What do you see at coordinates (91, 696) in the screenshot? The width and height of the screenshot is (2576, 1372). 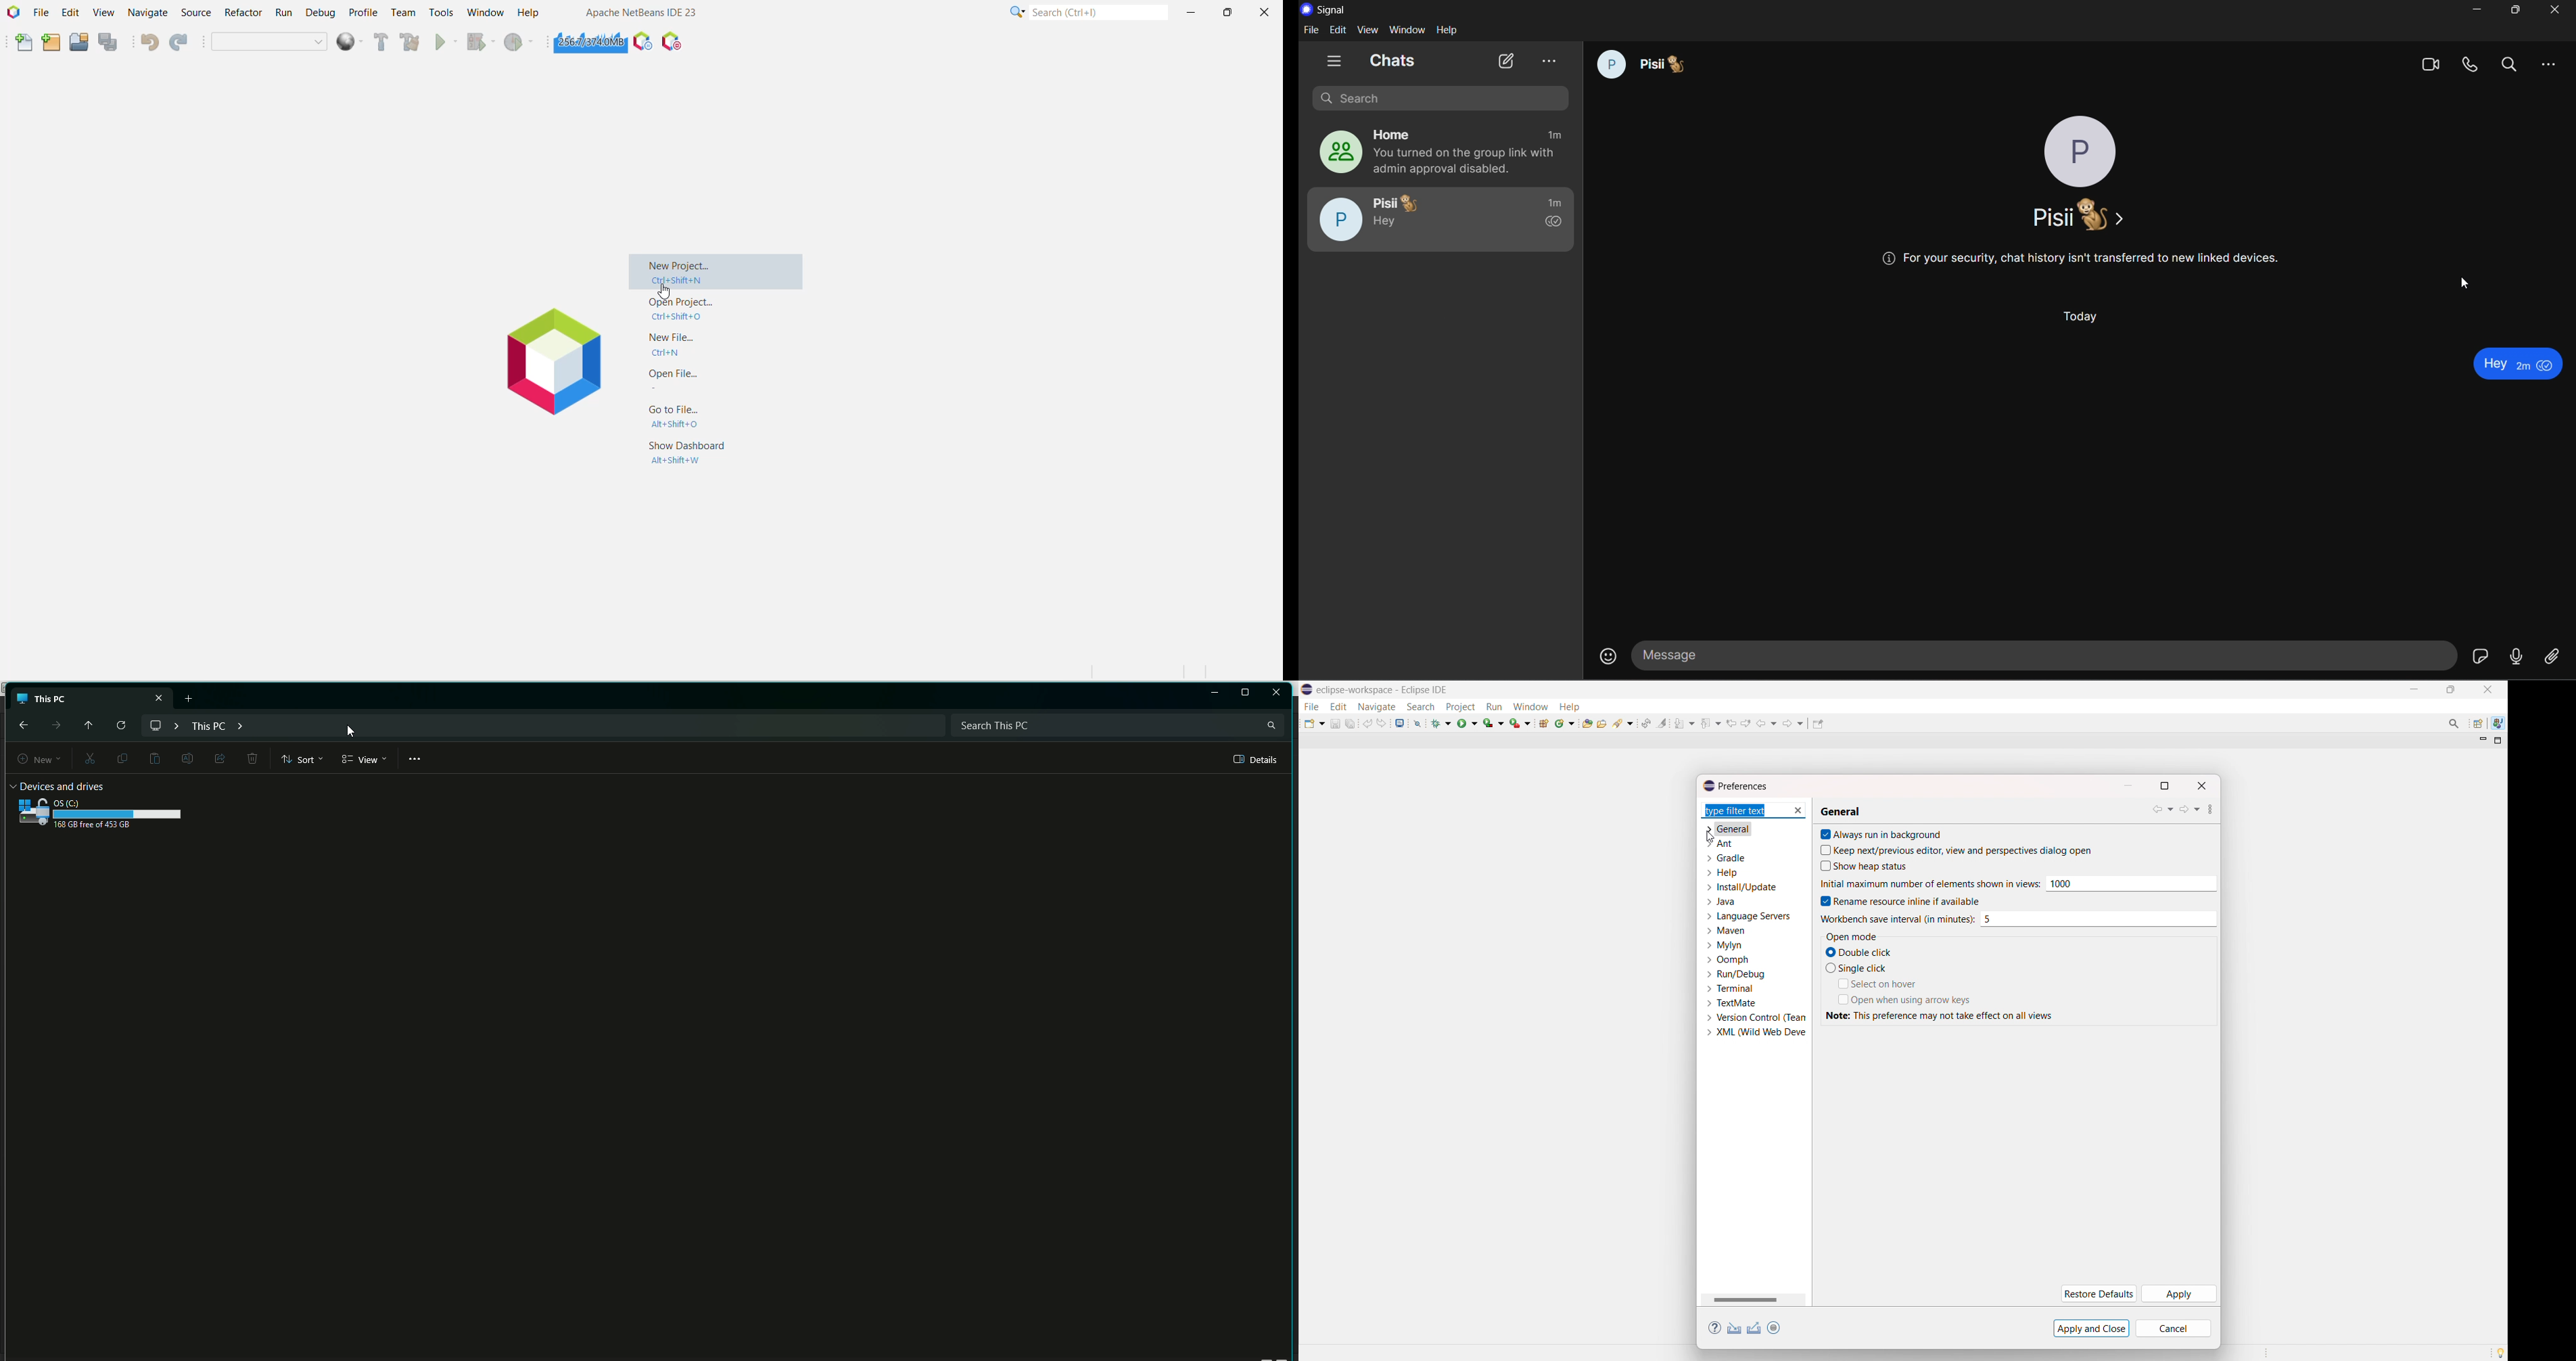 I see `This PC` at bounding box center [91, 696].